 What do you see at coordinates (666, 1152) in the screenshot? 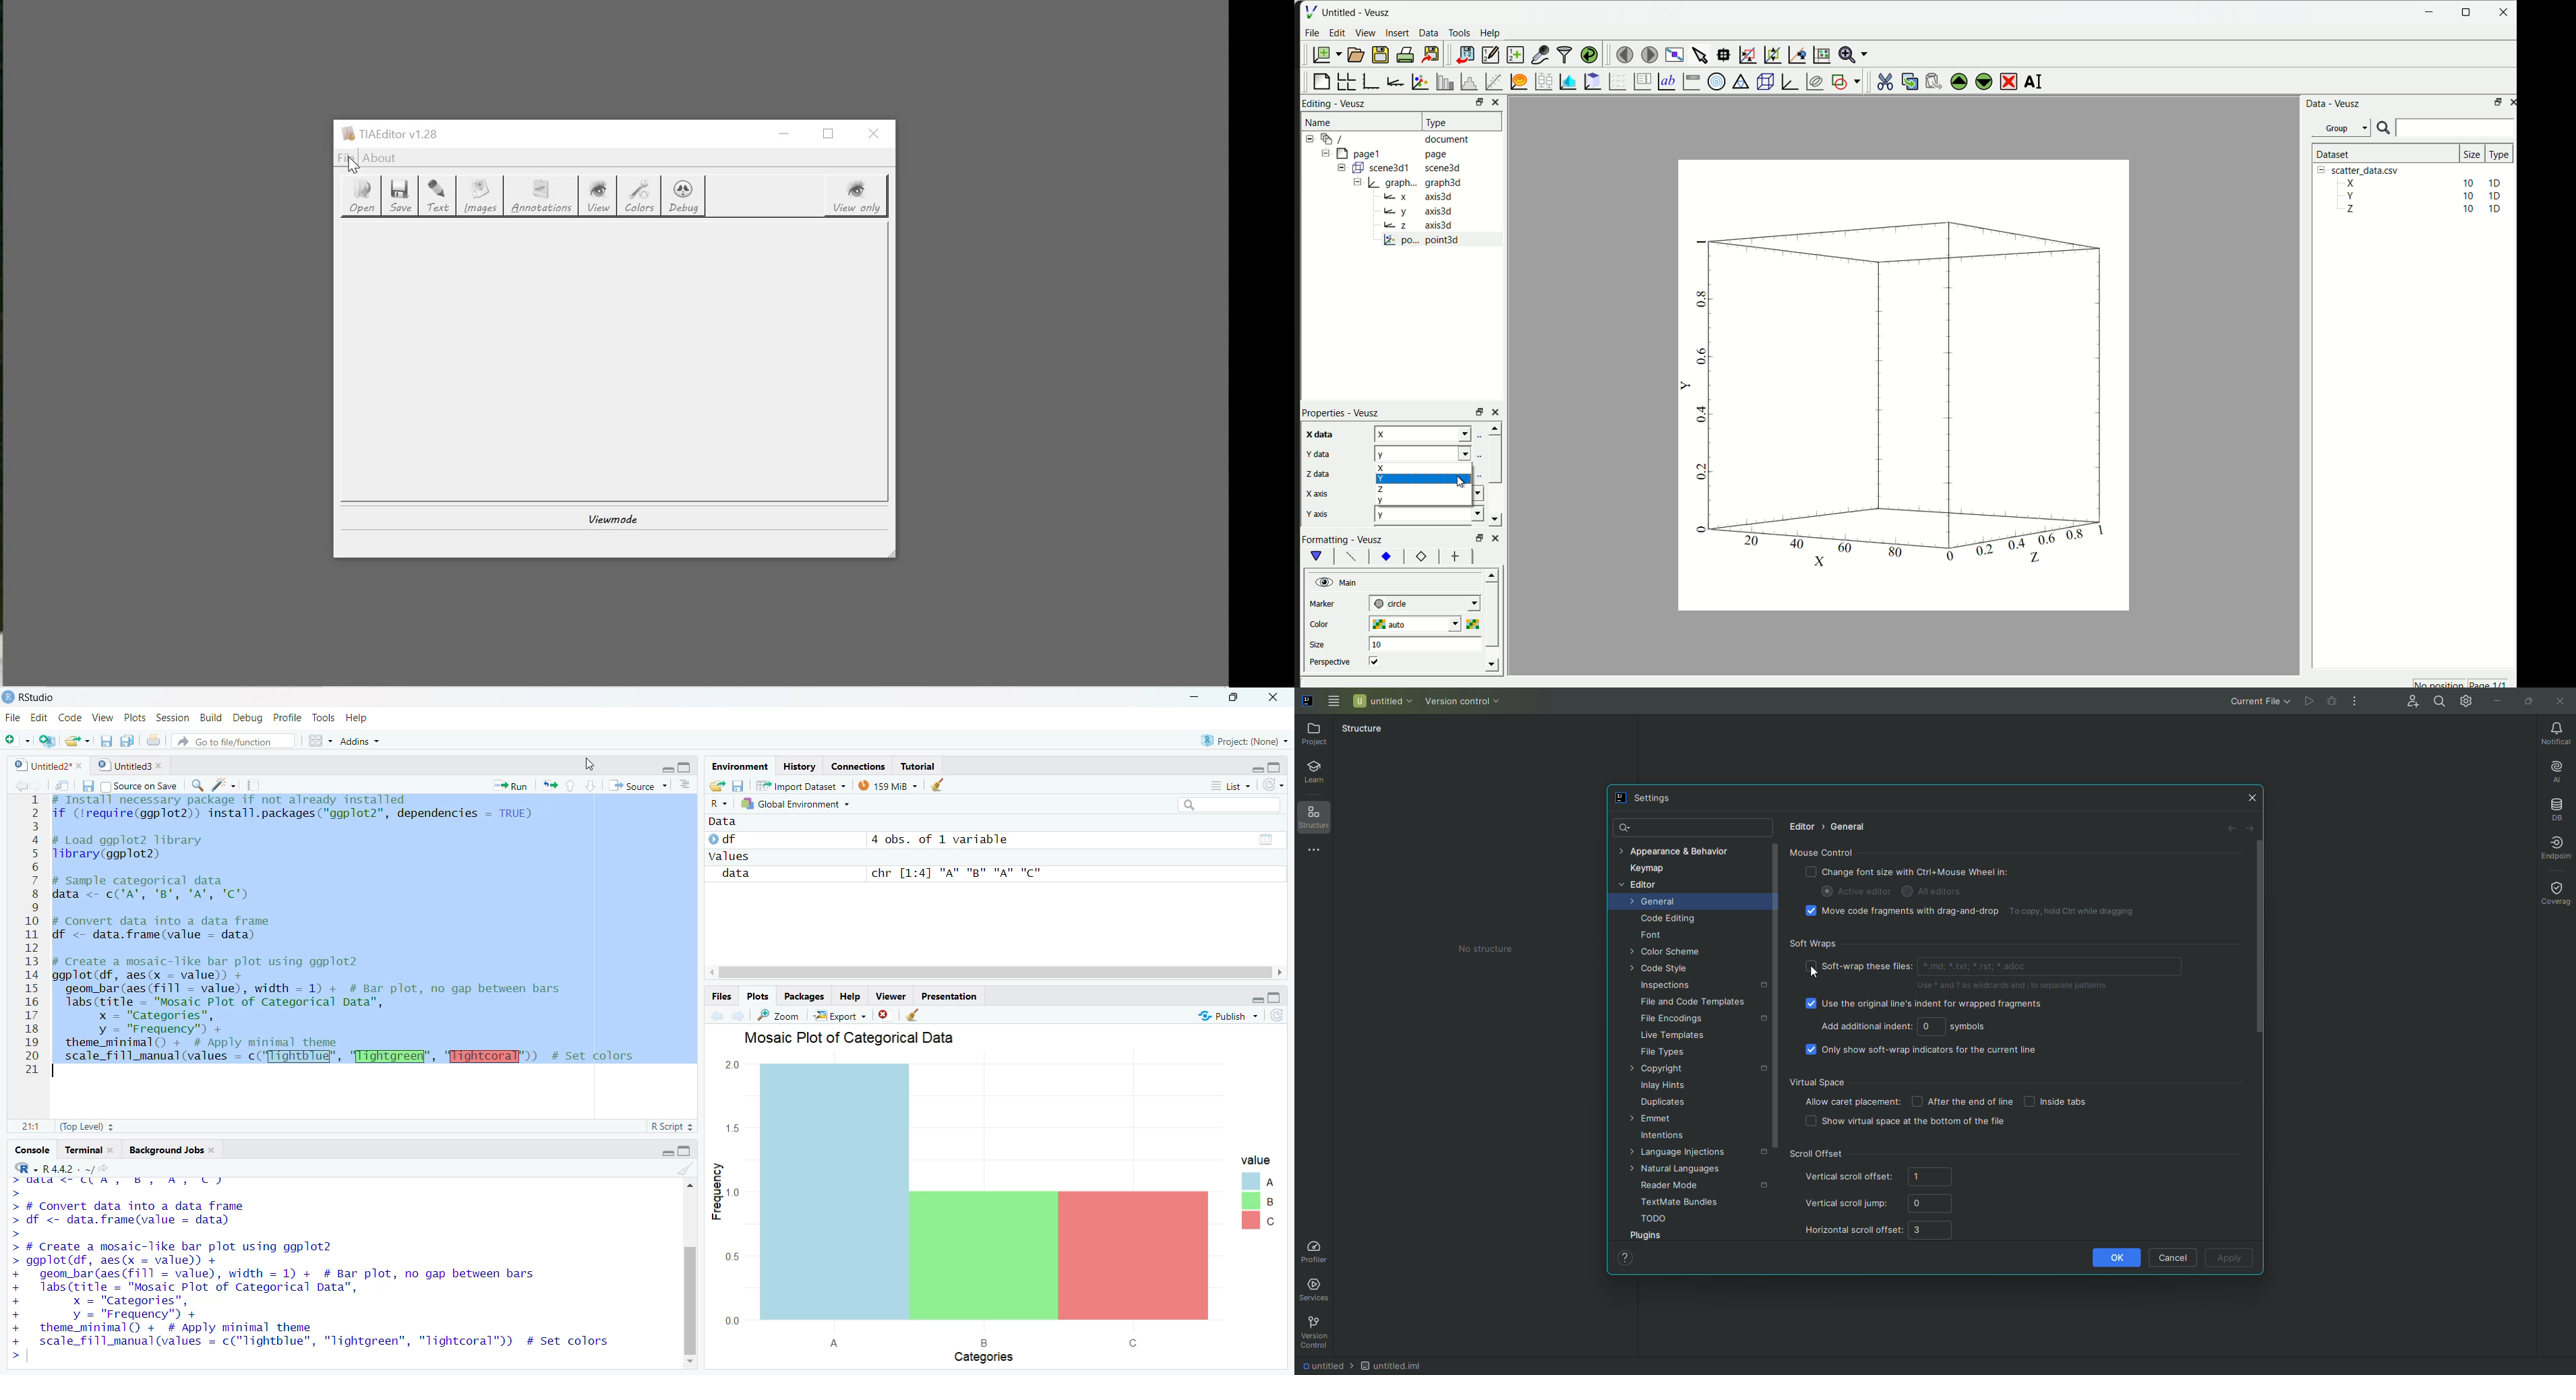
I see `Minimize` at bounding box center [666, 1152].